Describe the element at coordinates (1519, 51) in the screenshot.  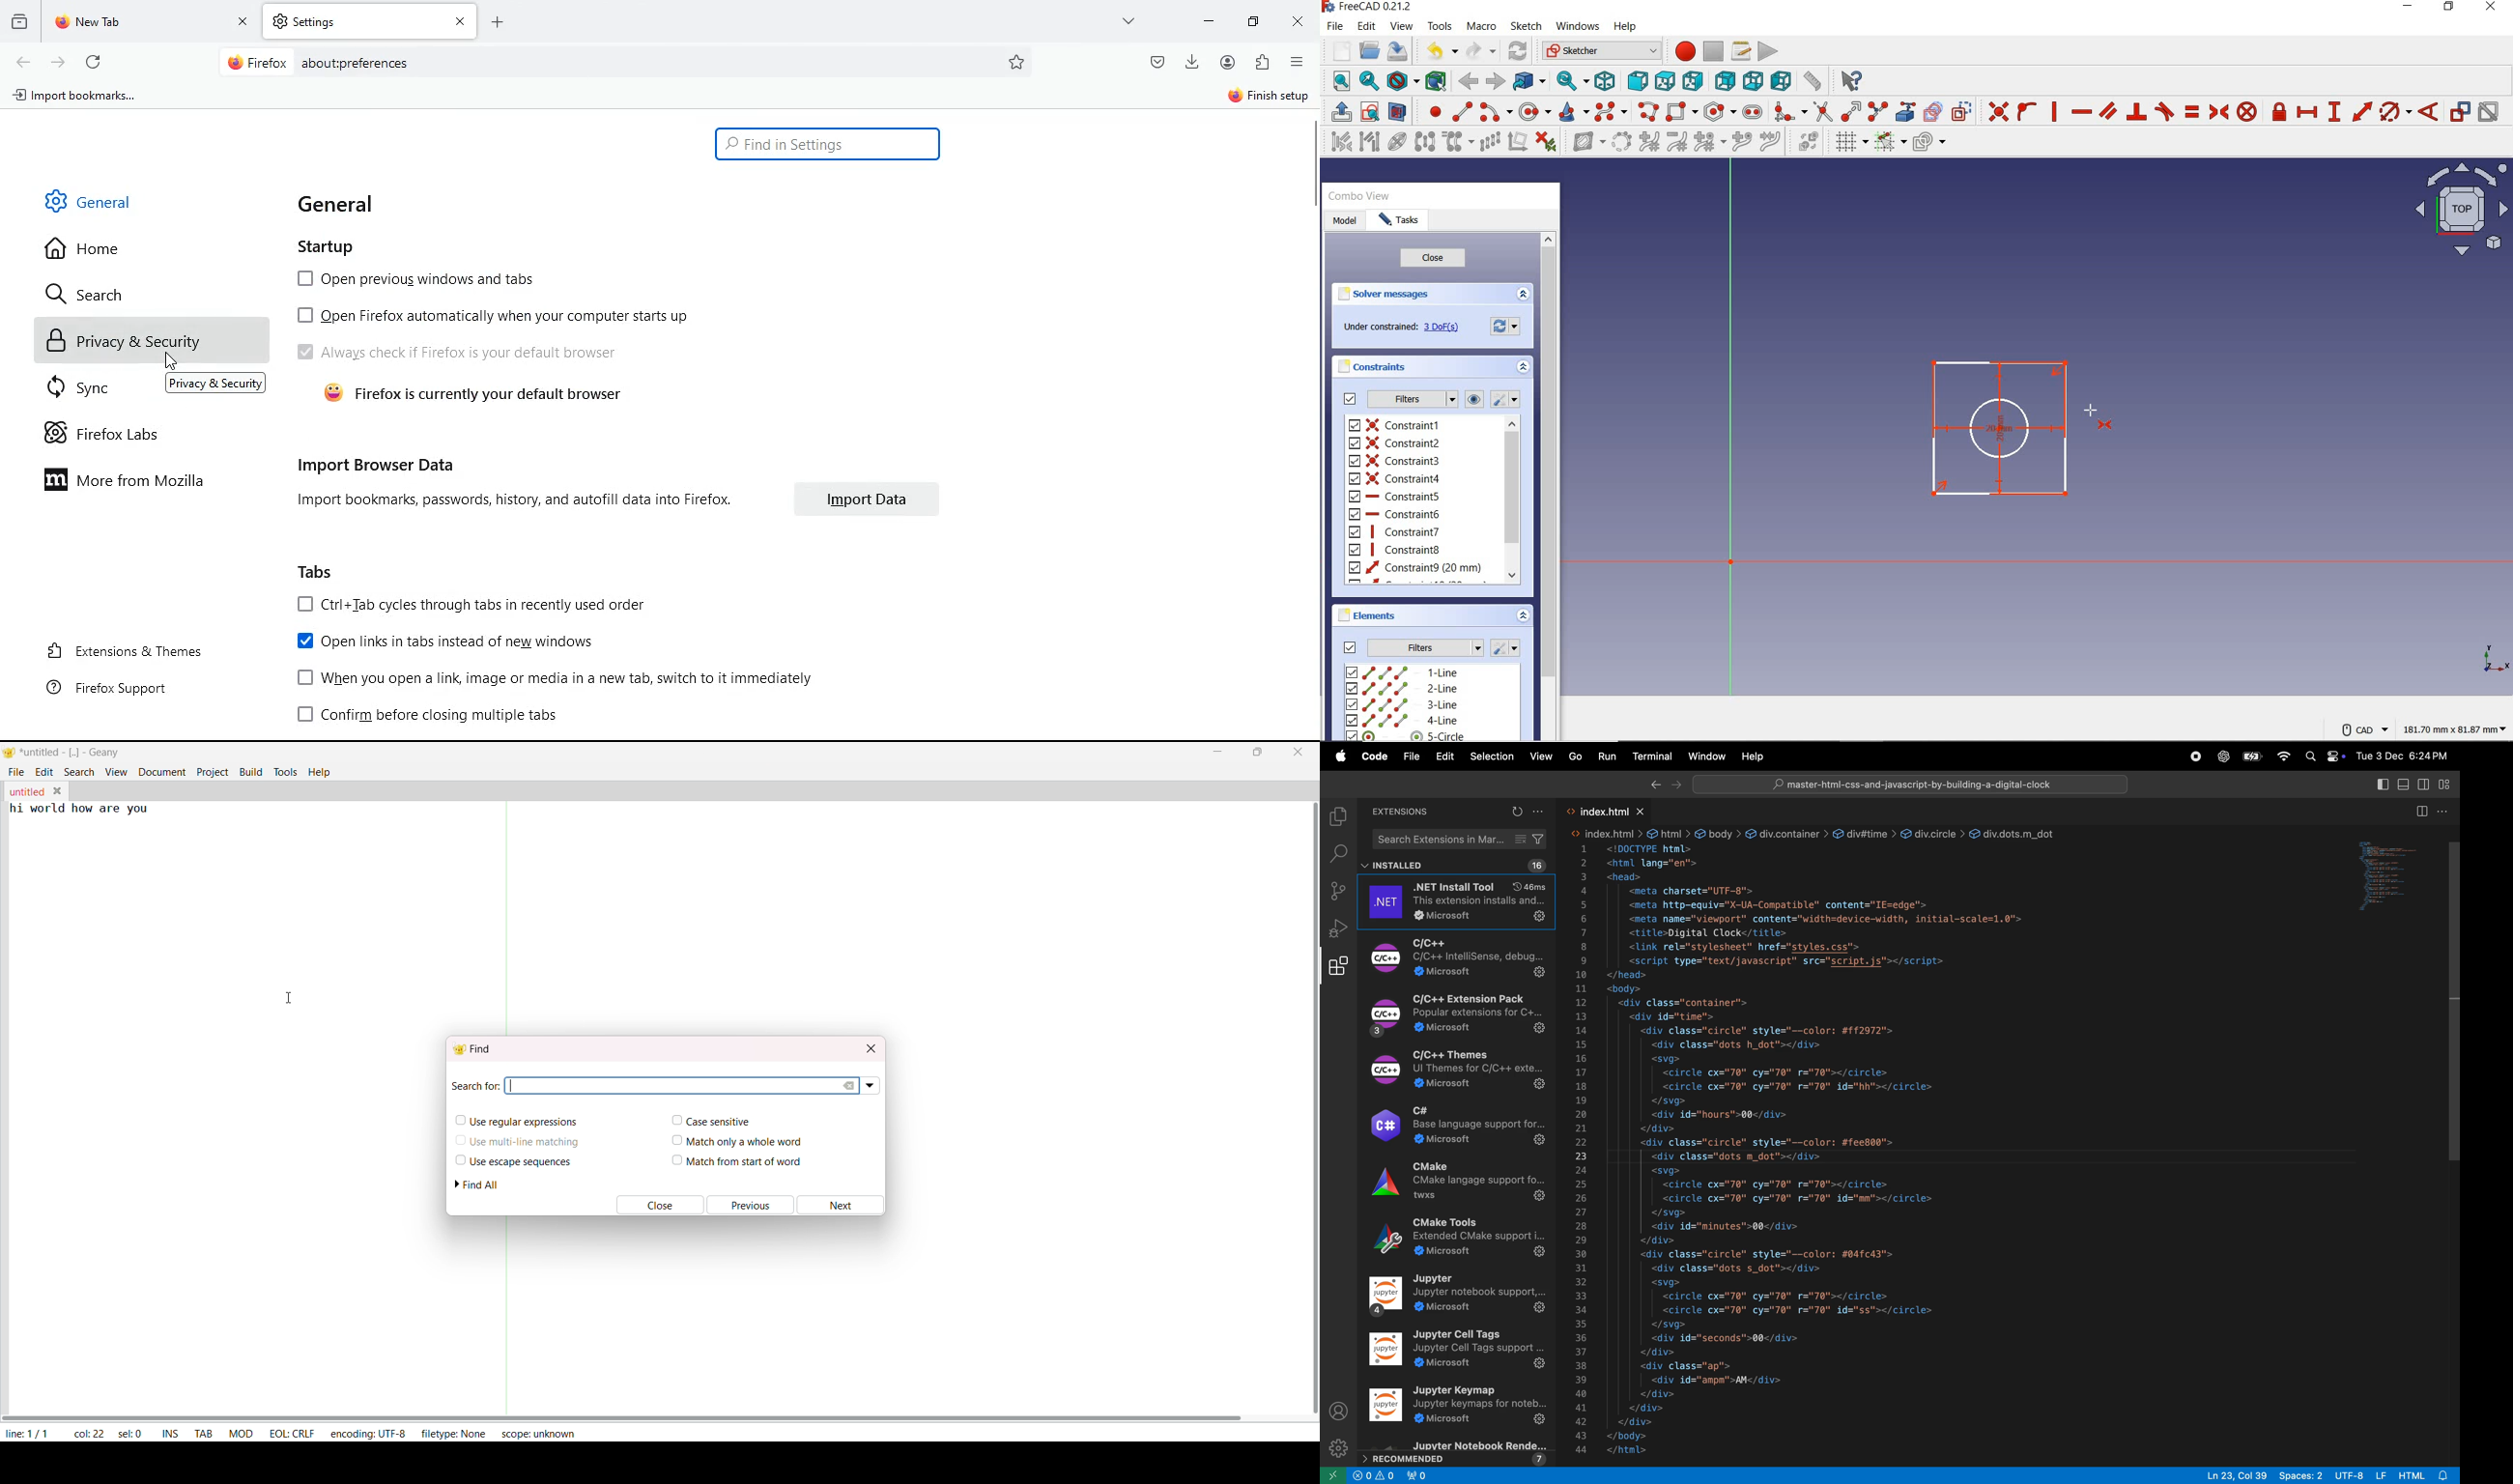
I see `refresh` at that location.